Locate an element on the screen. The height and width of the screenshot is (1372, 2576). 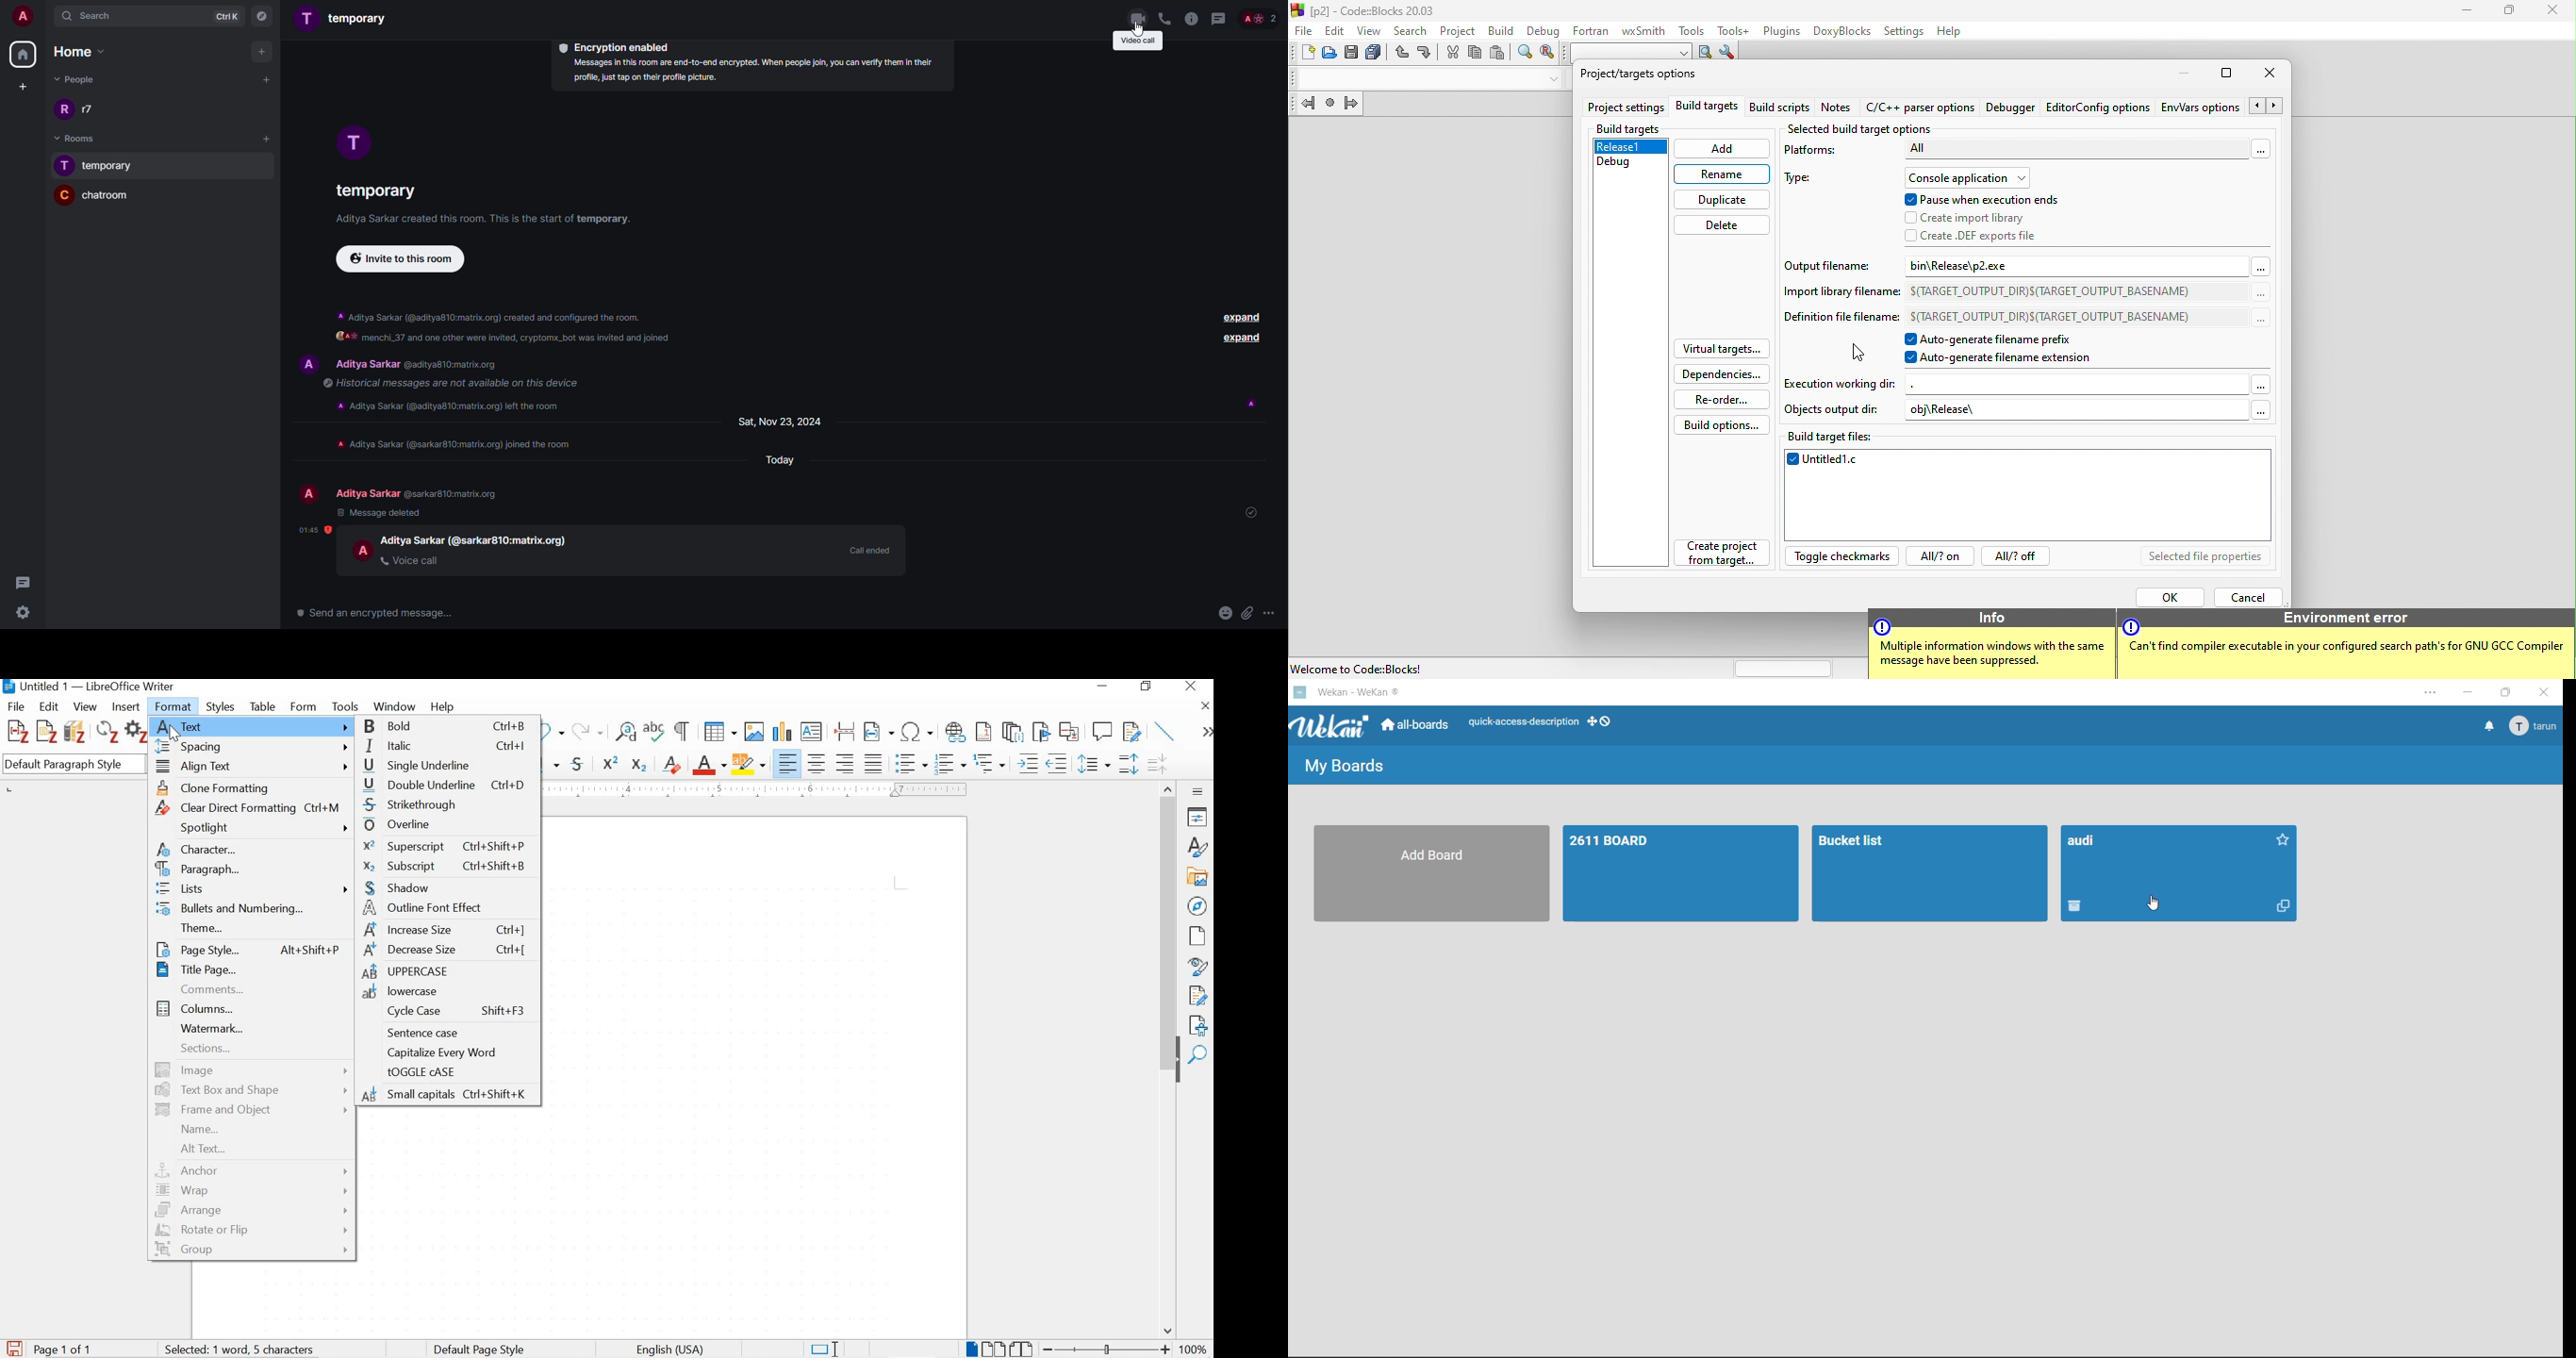
add is located at coordinates (263, 51).